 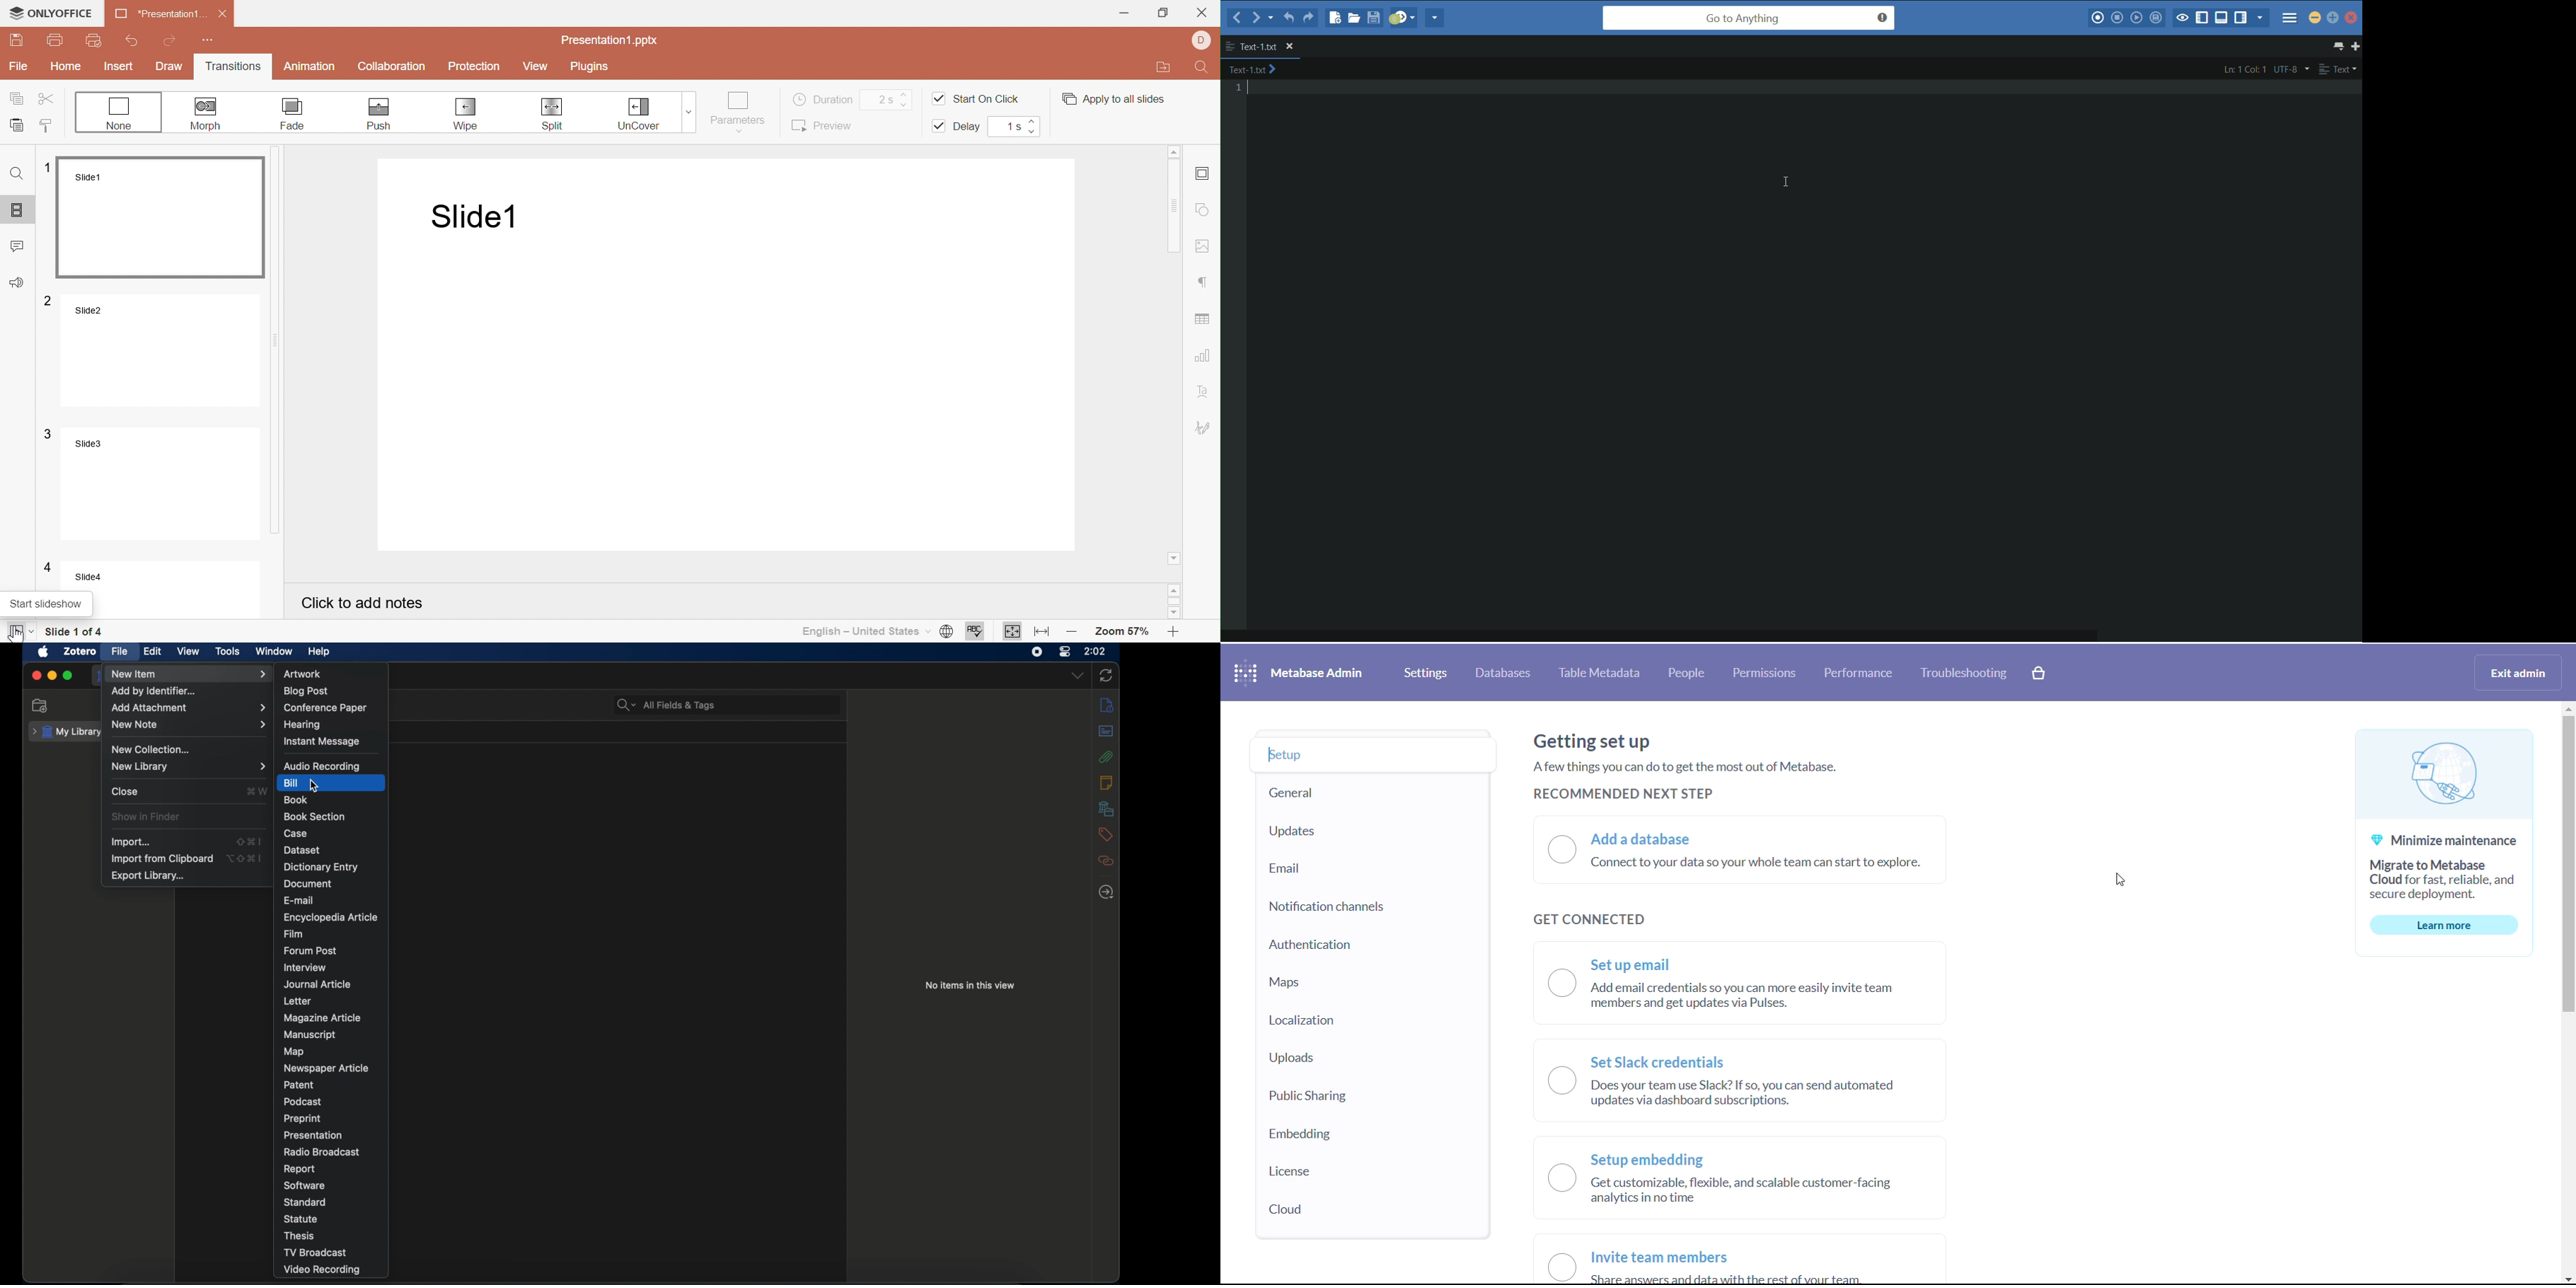 I want to click on Start slideshow, so click(x=45, y=604).